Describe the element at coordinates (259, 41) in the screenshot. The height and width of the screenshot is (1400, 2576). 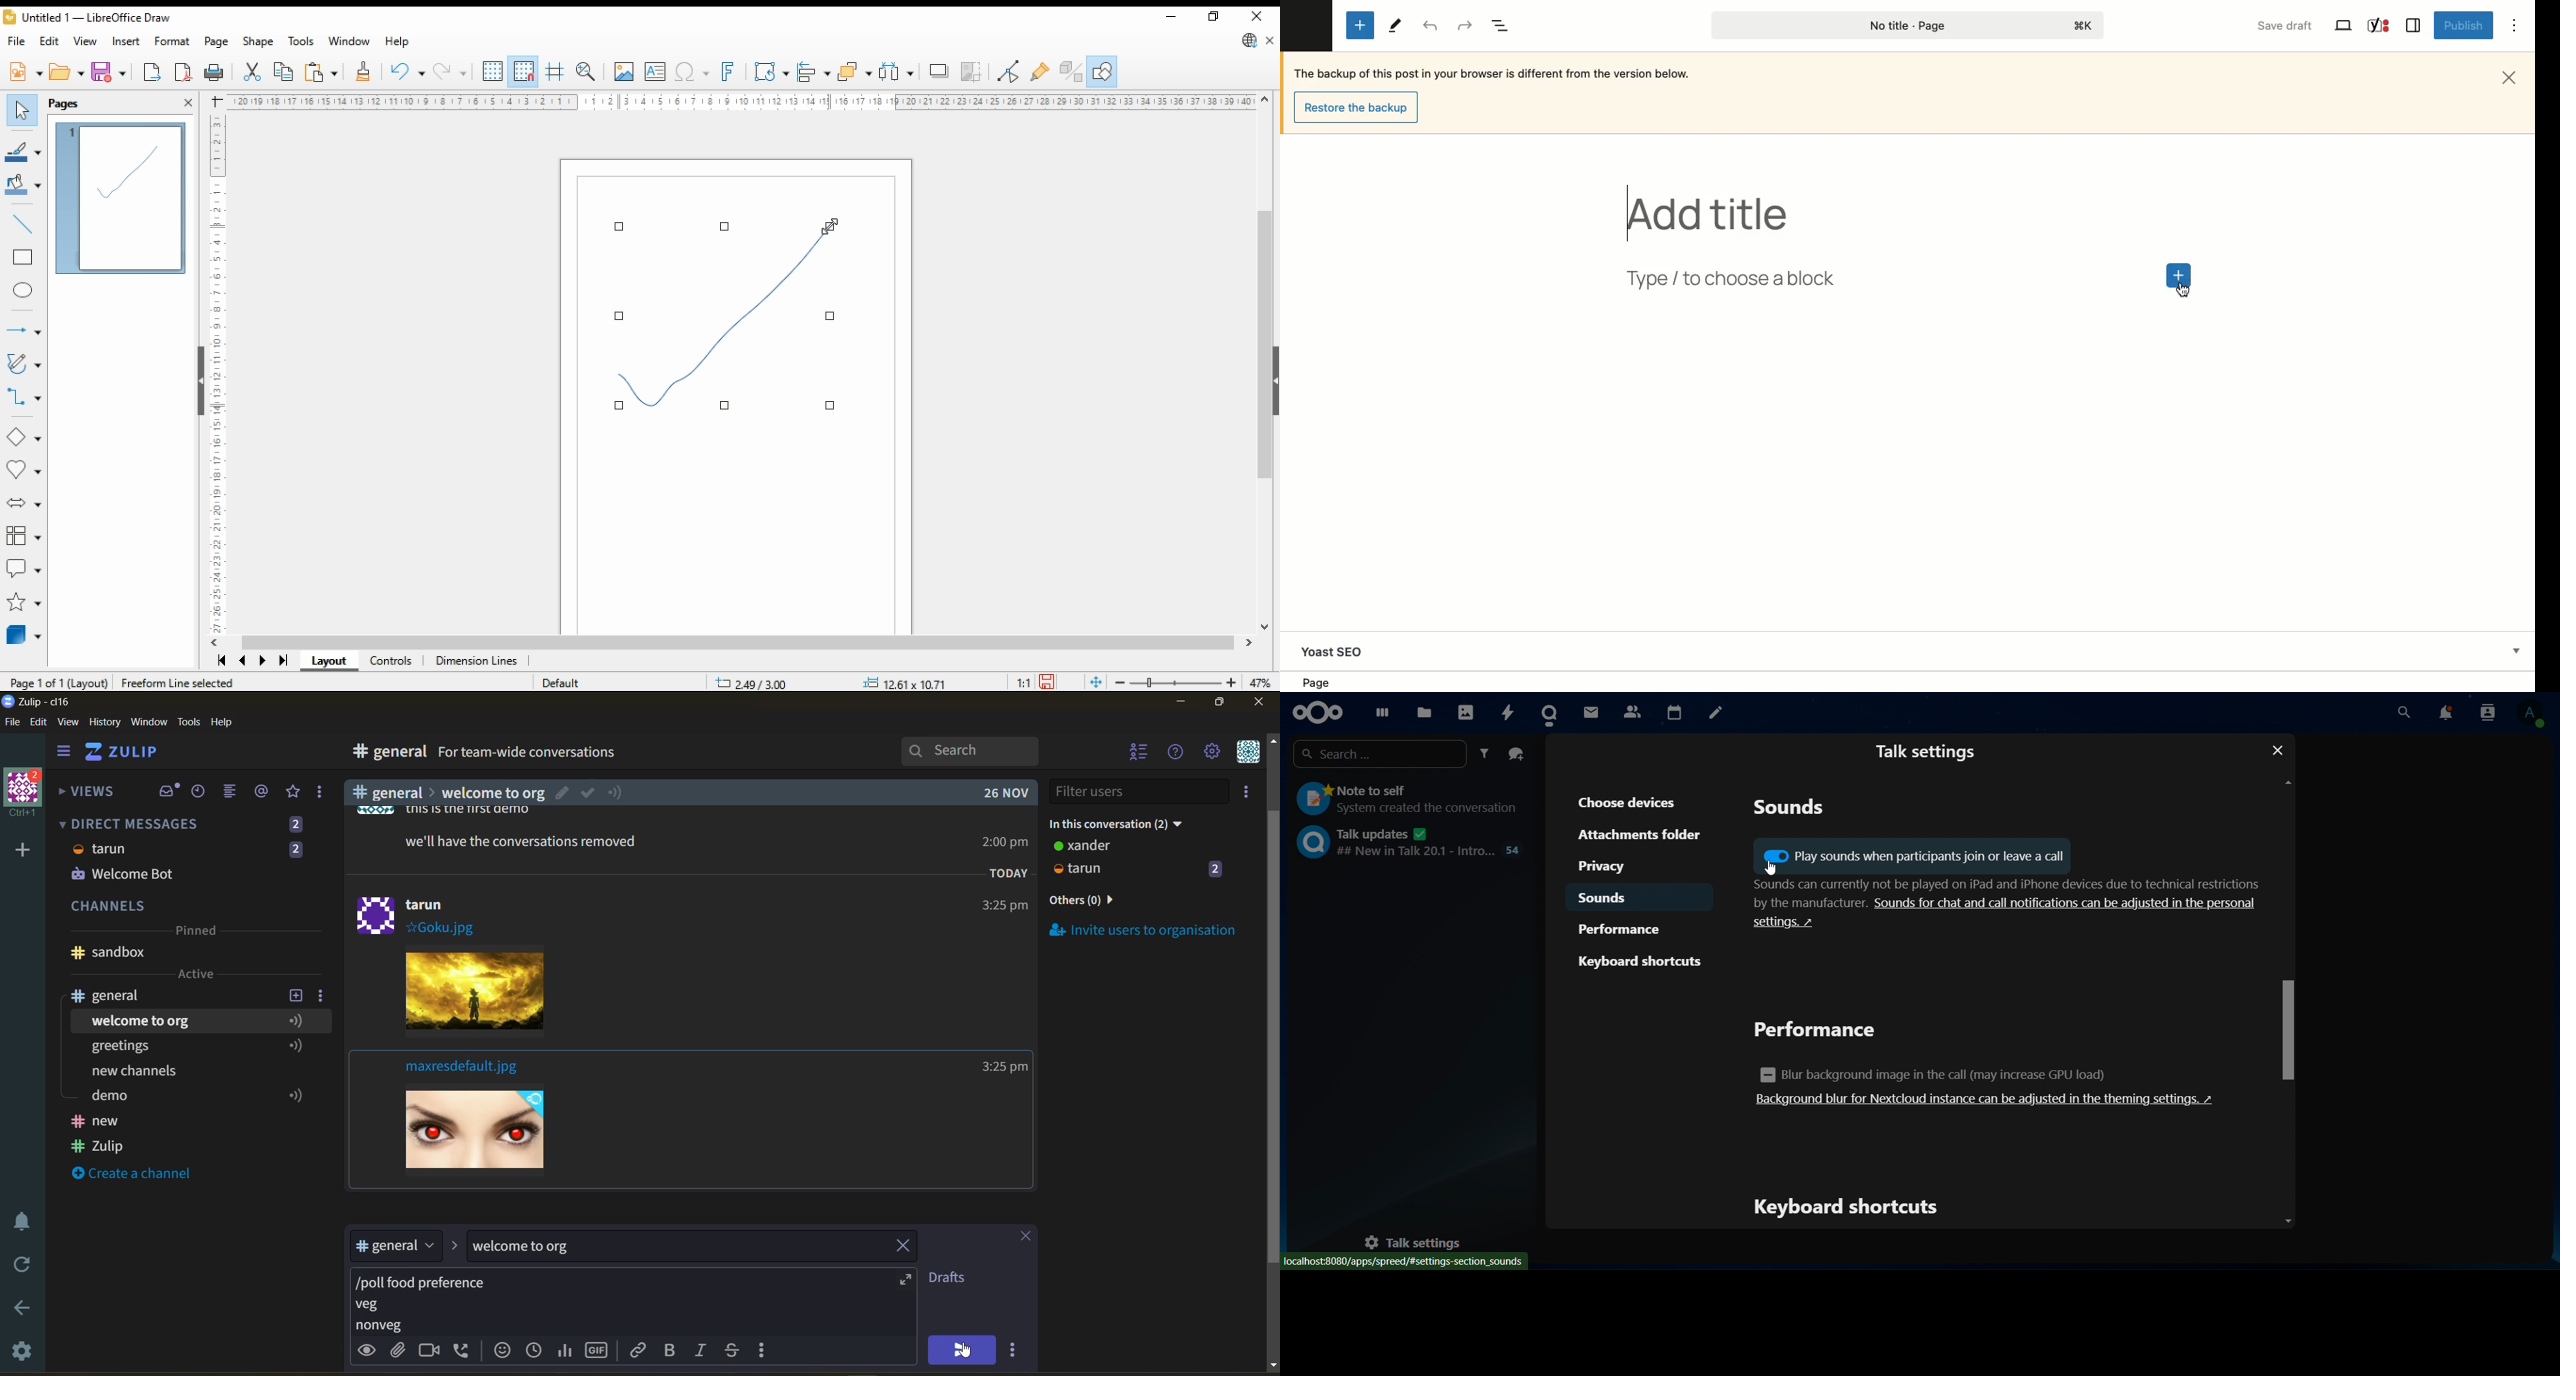
I see `shape` at that location.